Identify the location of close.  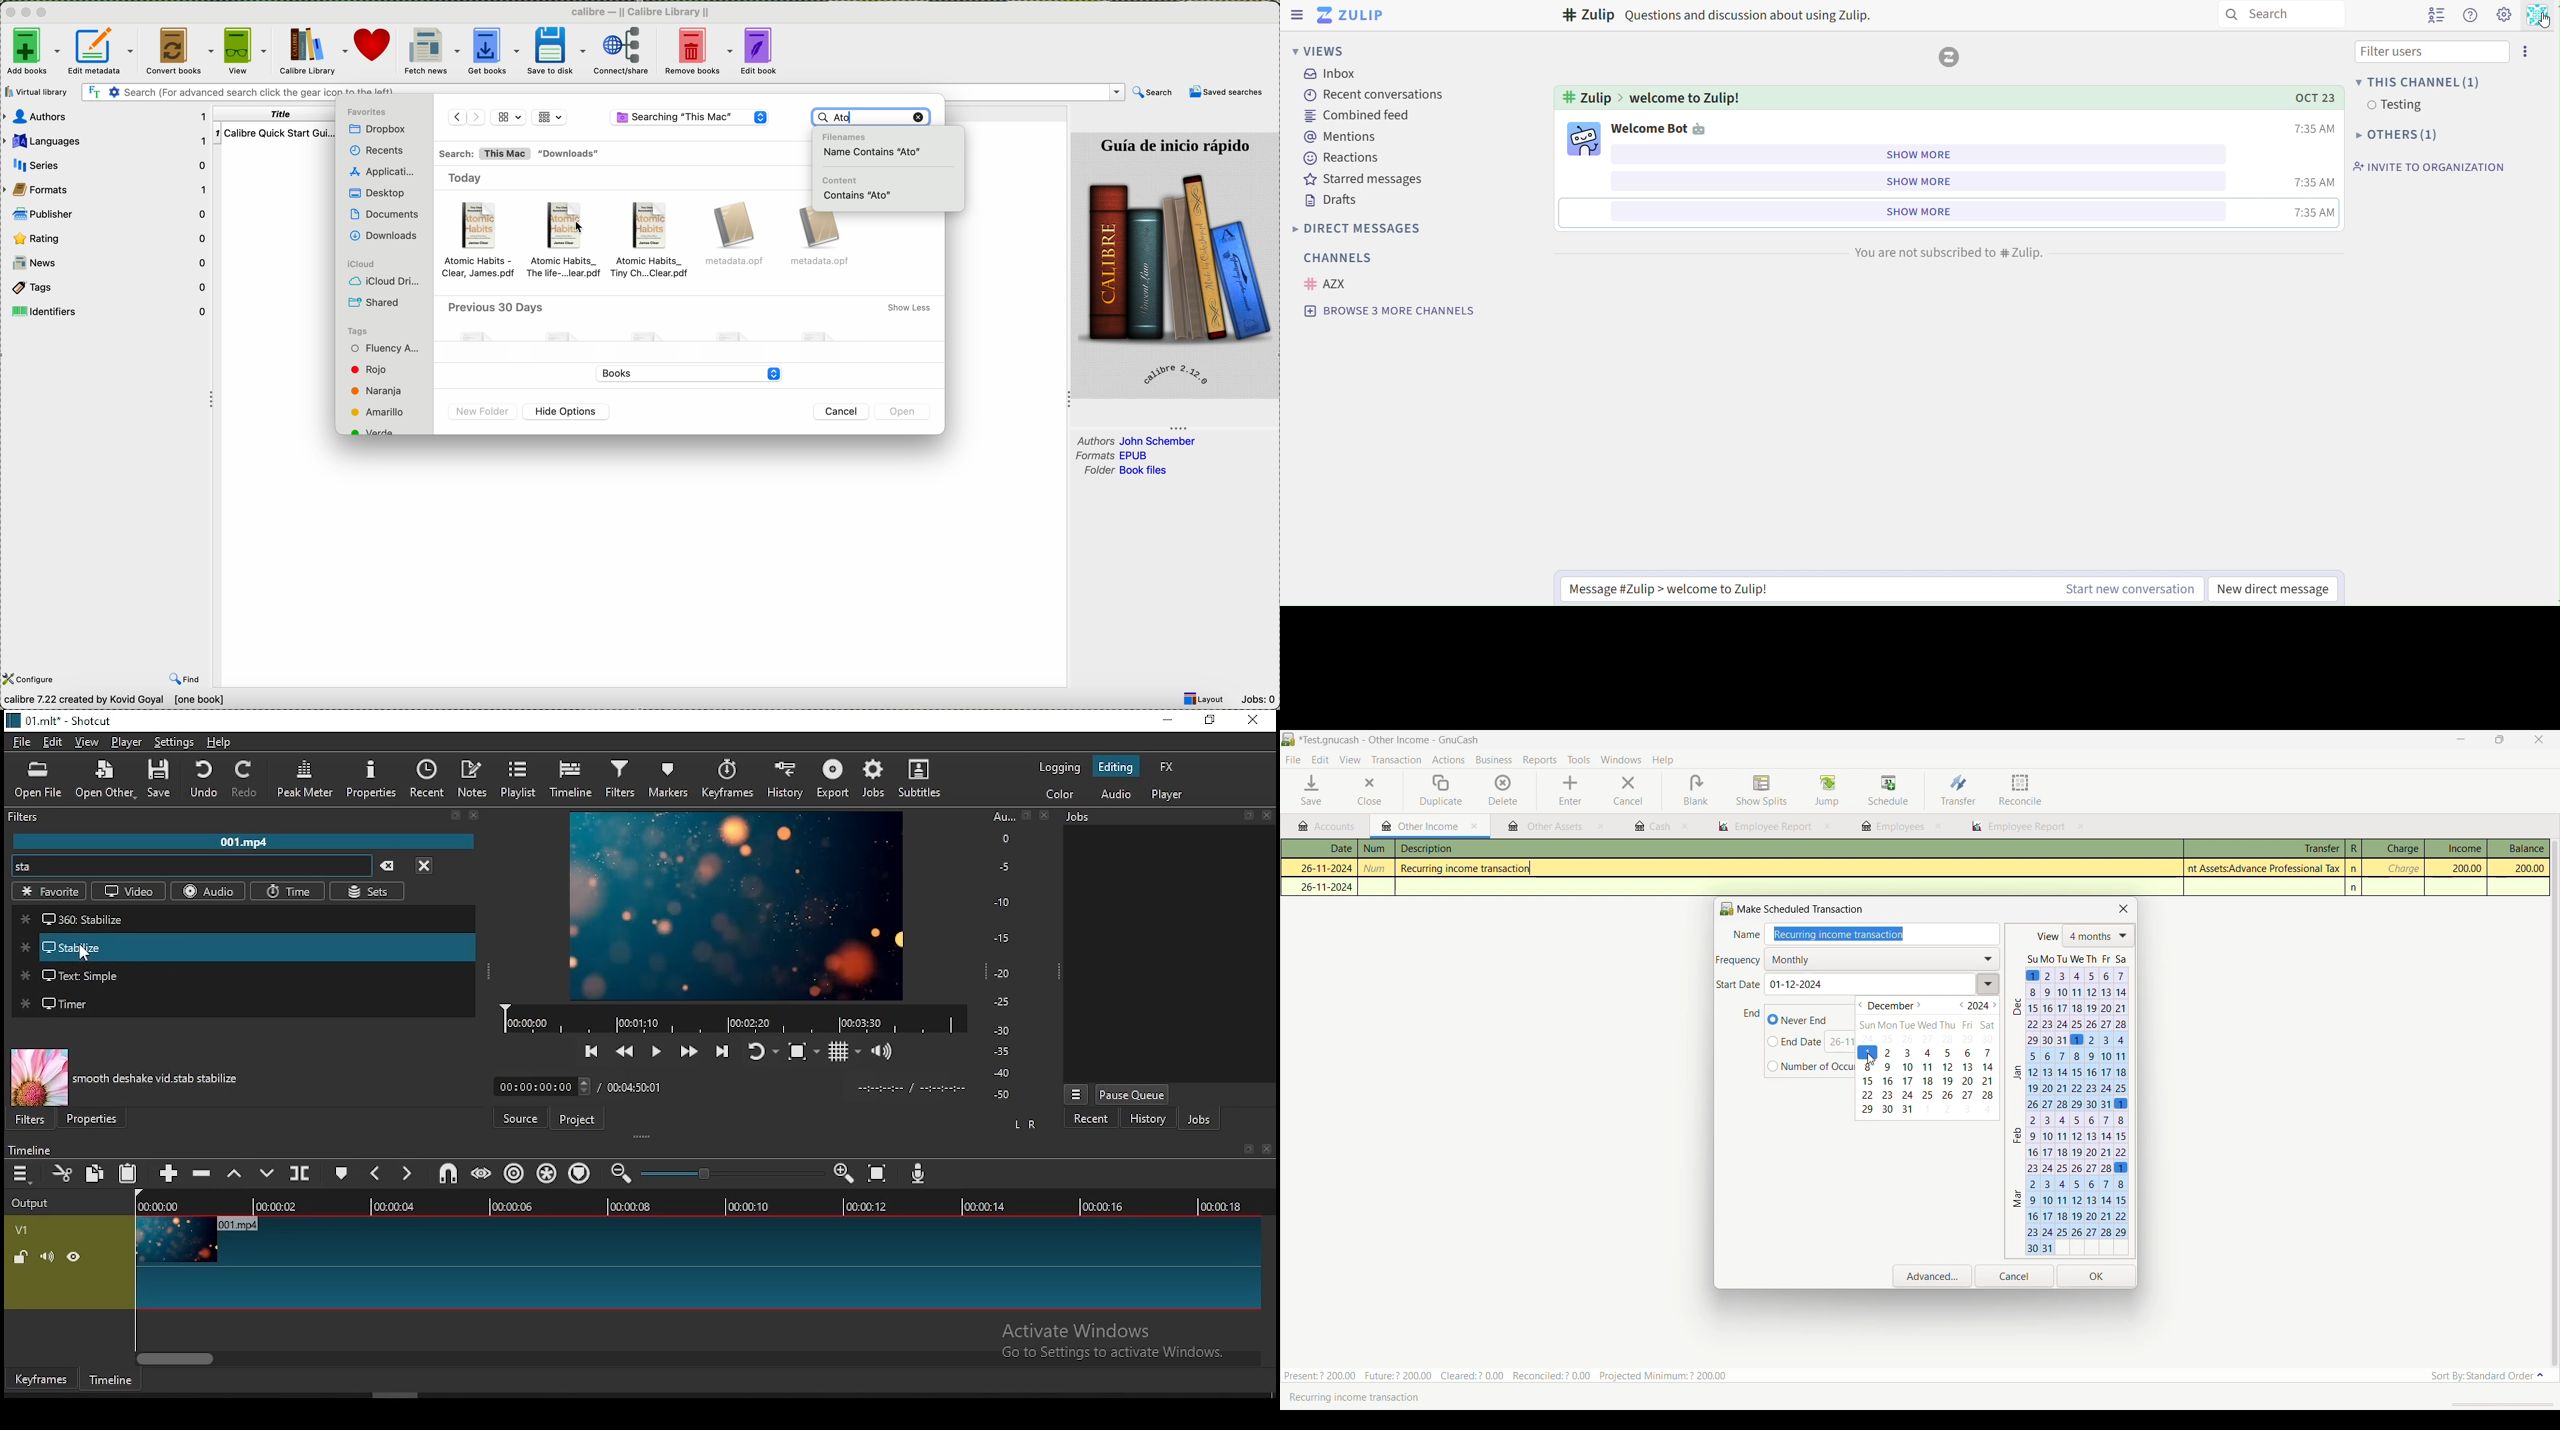
(1270, 815).